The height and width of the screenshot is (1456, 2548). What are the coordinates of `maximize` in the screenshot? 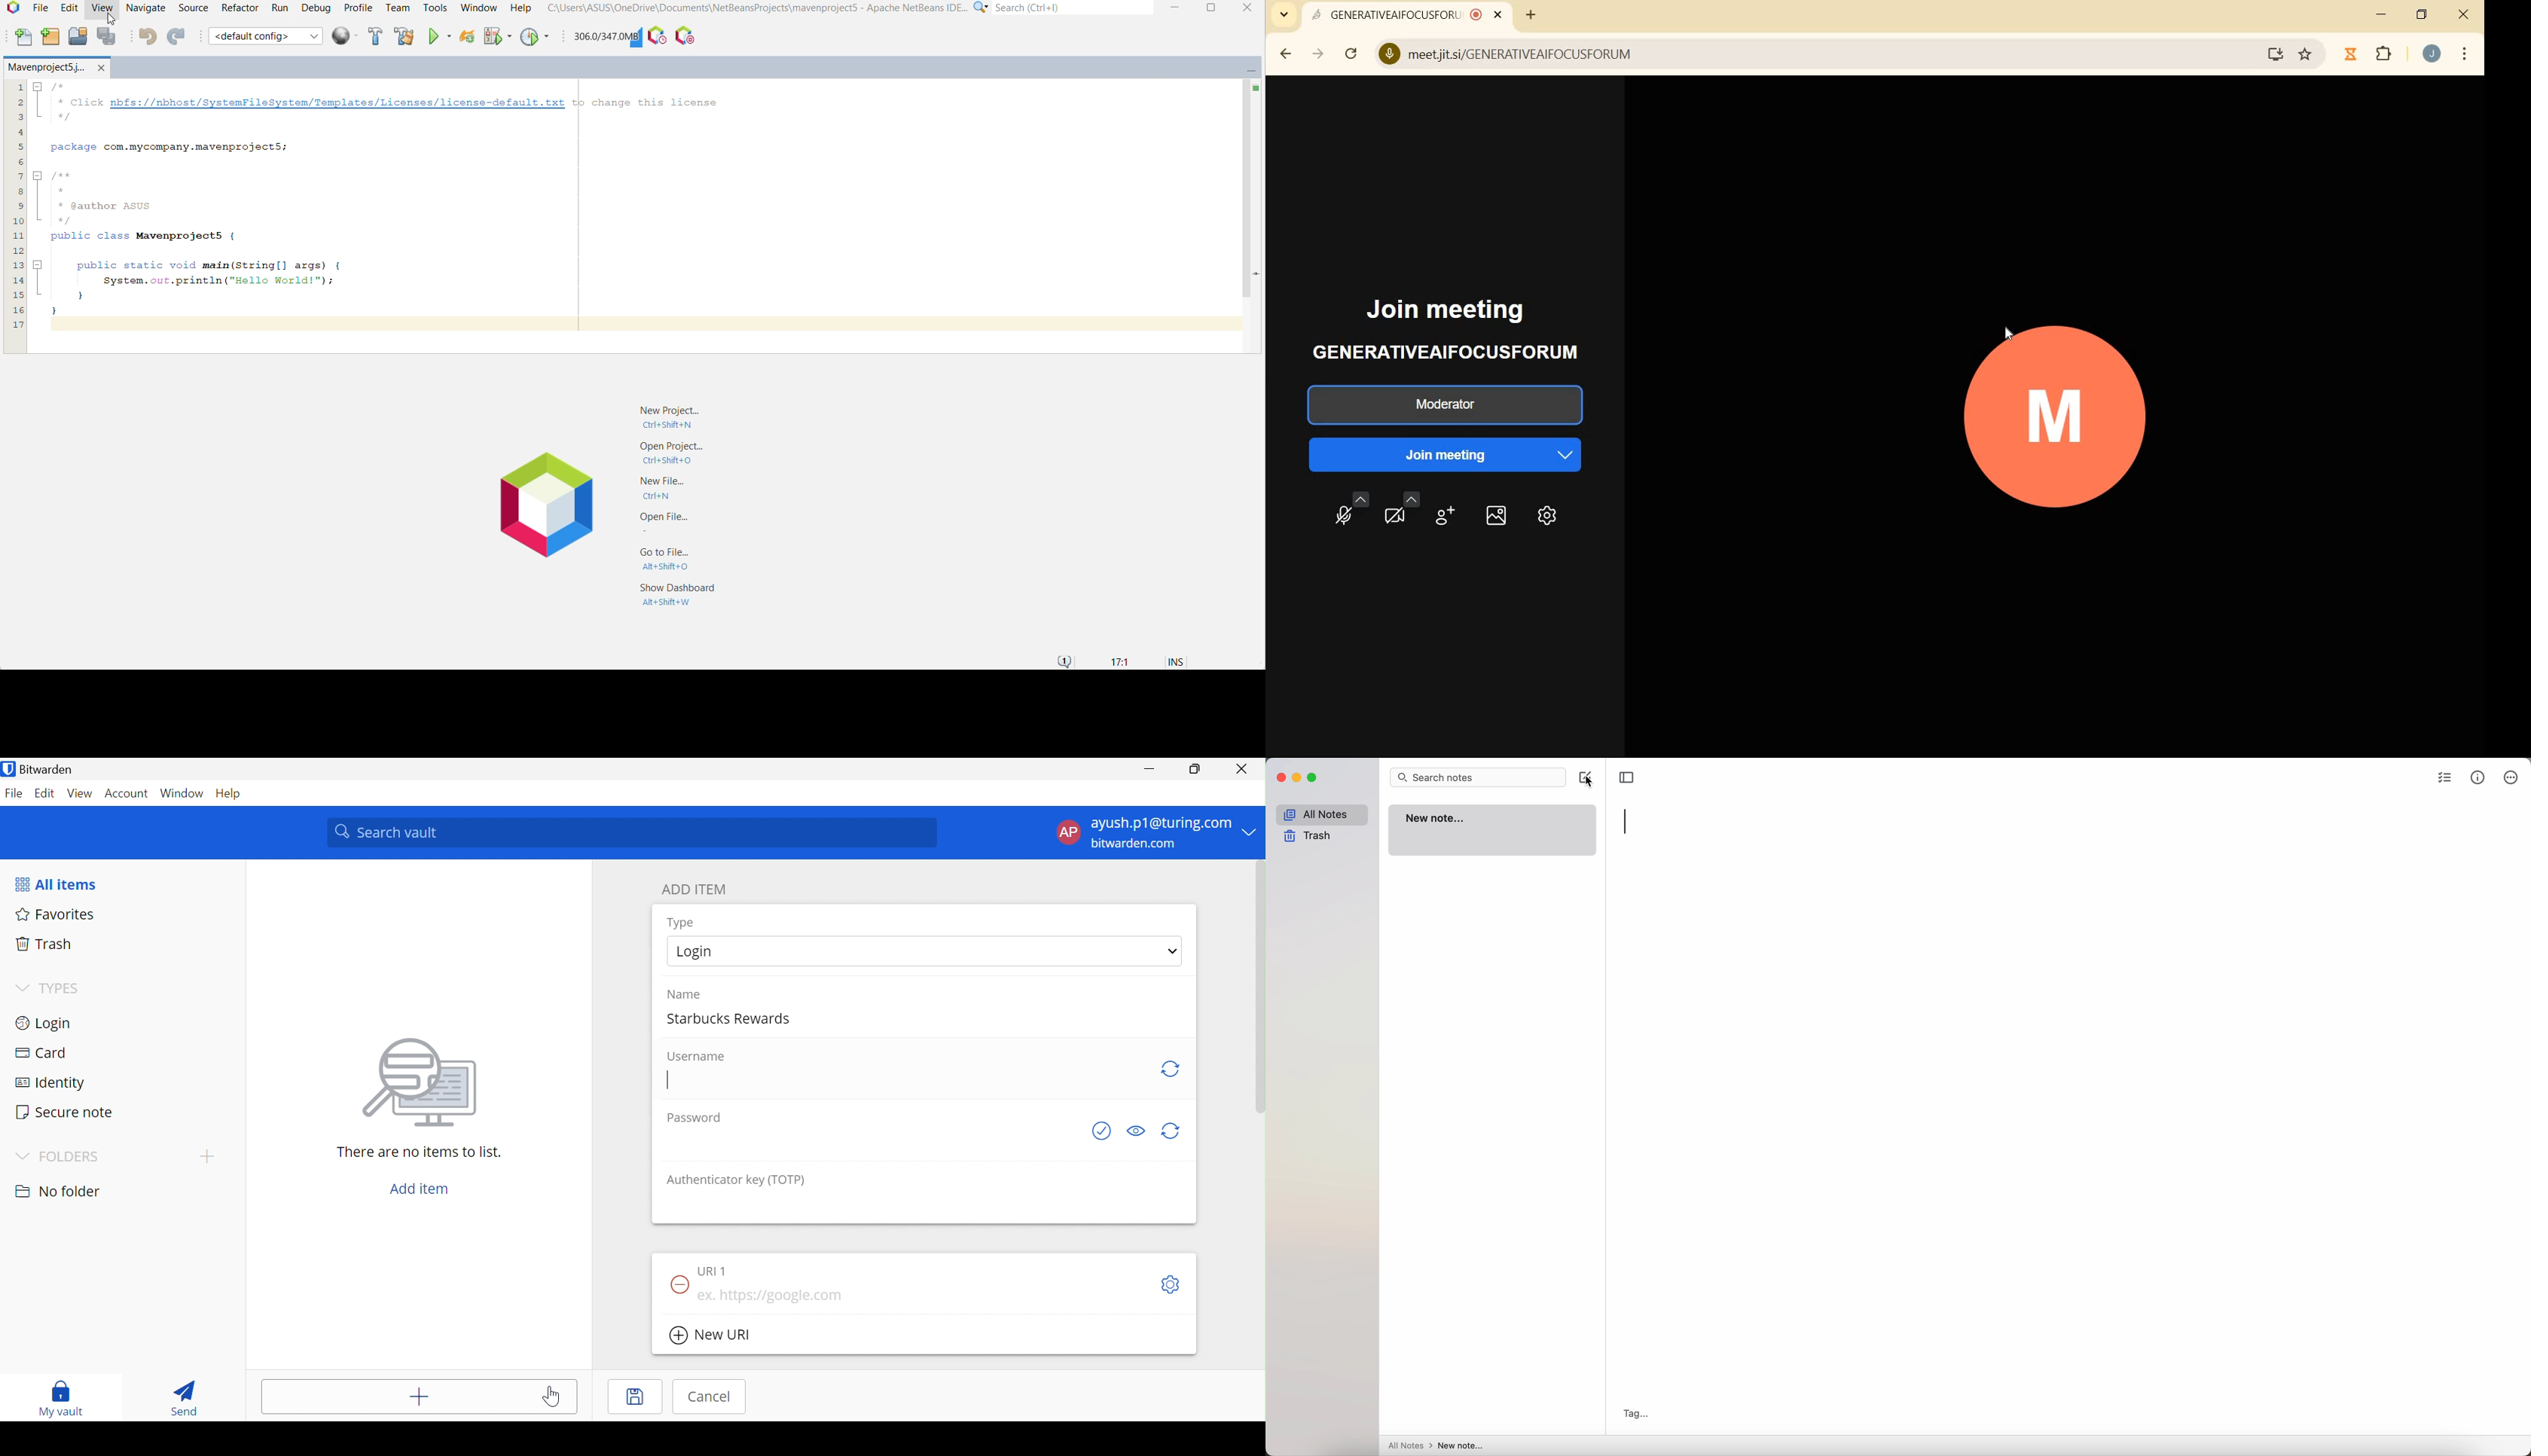 It's located at (1314, 778).